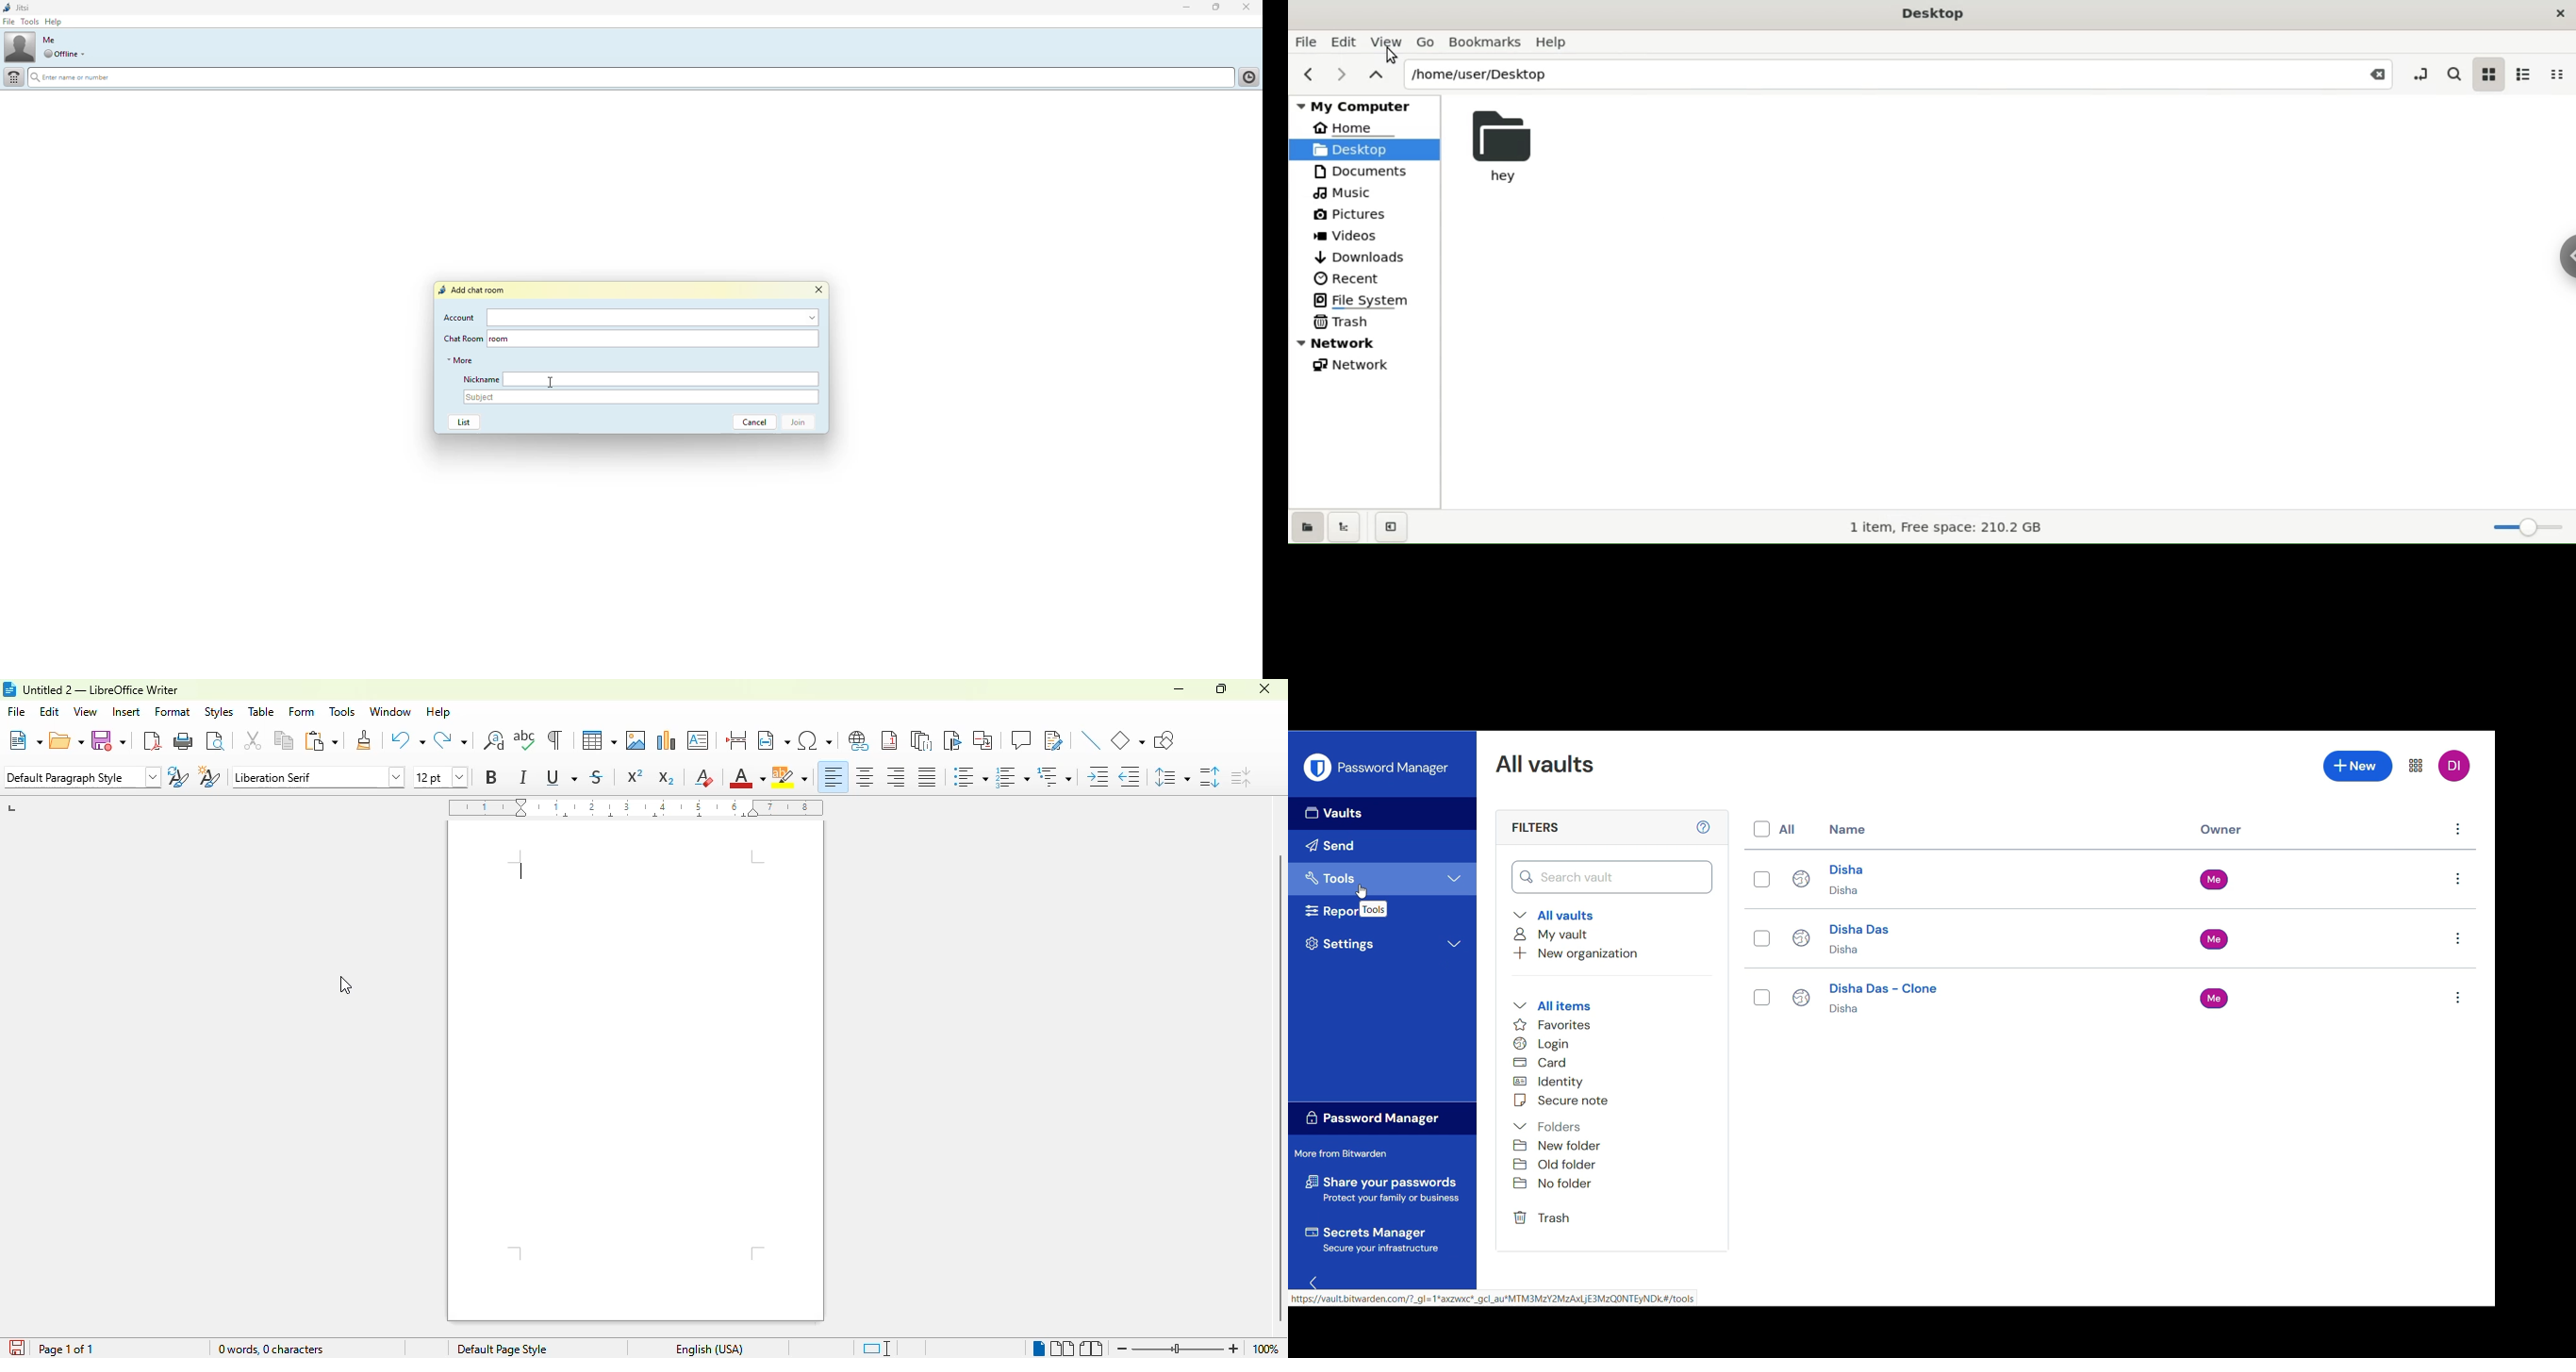  What do you see at coordinates (667, 777) in the screenshot?
I see `subscript` at bounding box center [667, 777].